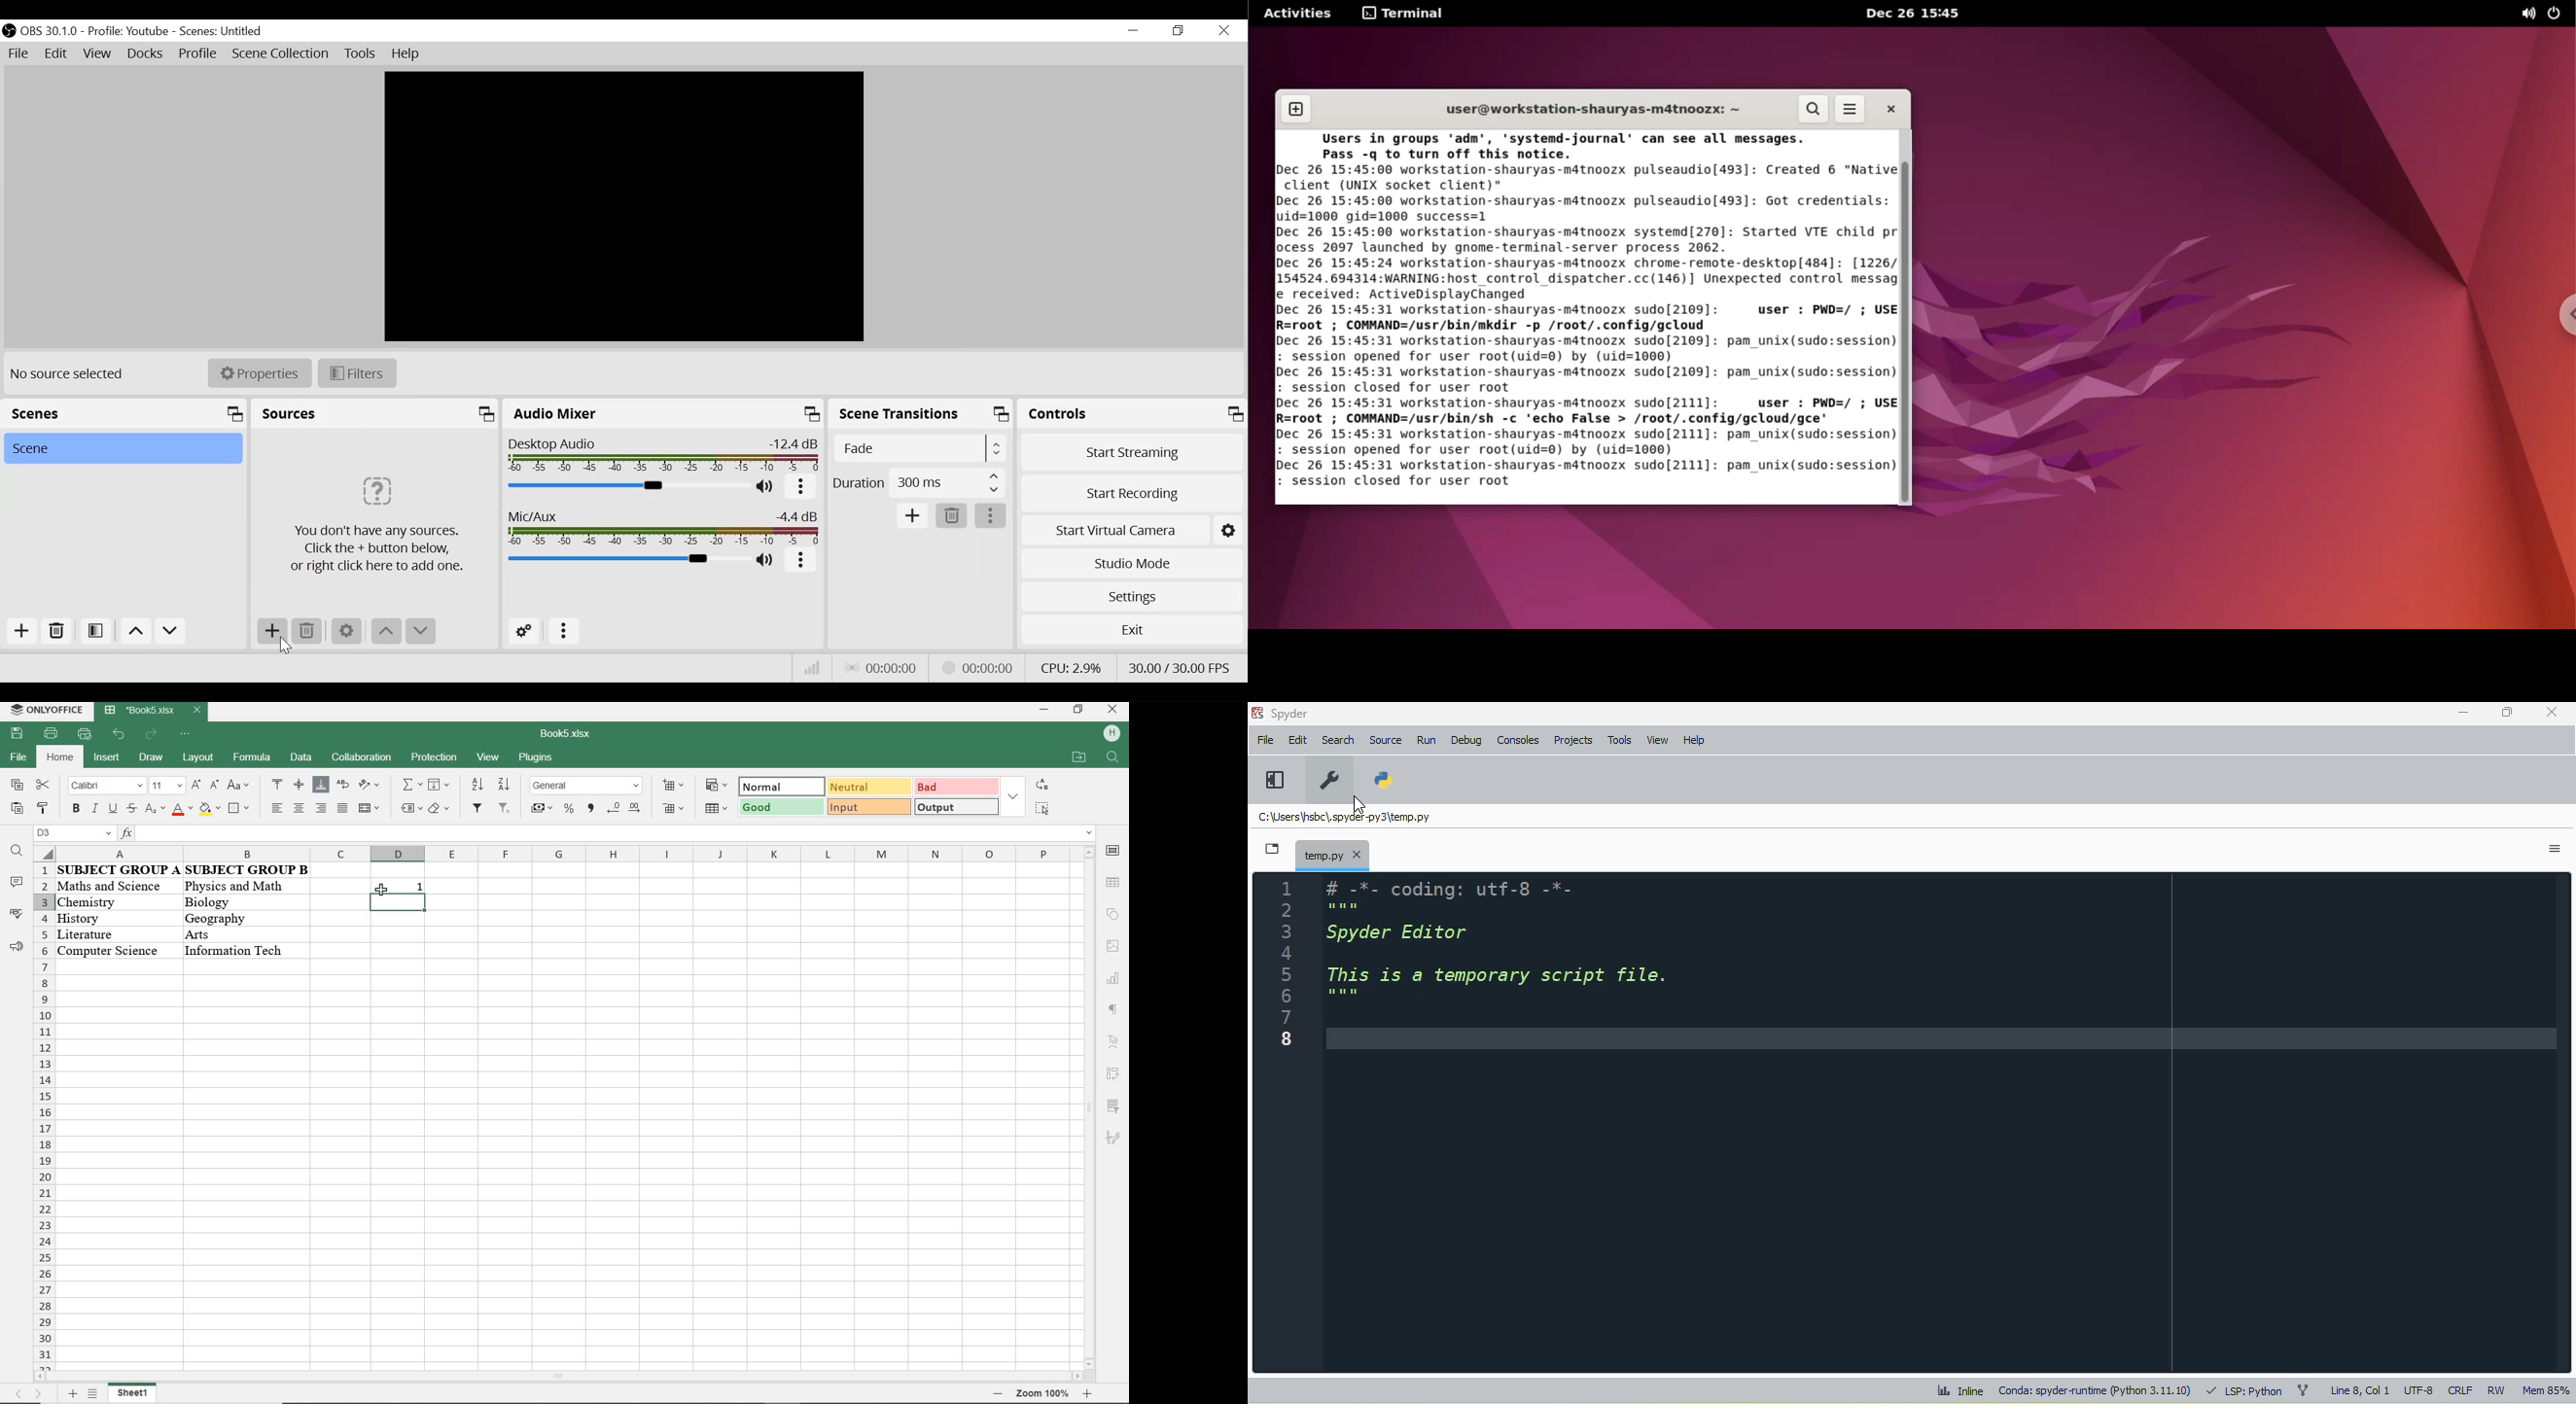 This screenshot has width=2576, height=1428. I want to click on Profile, so click(127, 31).